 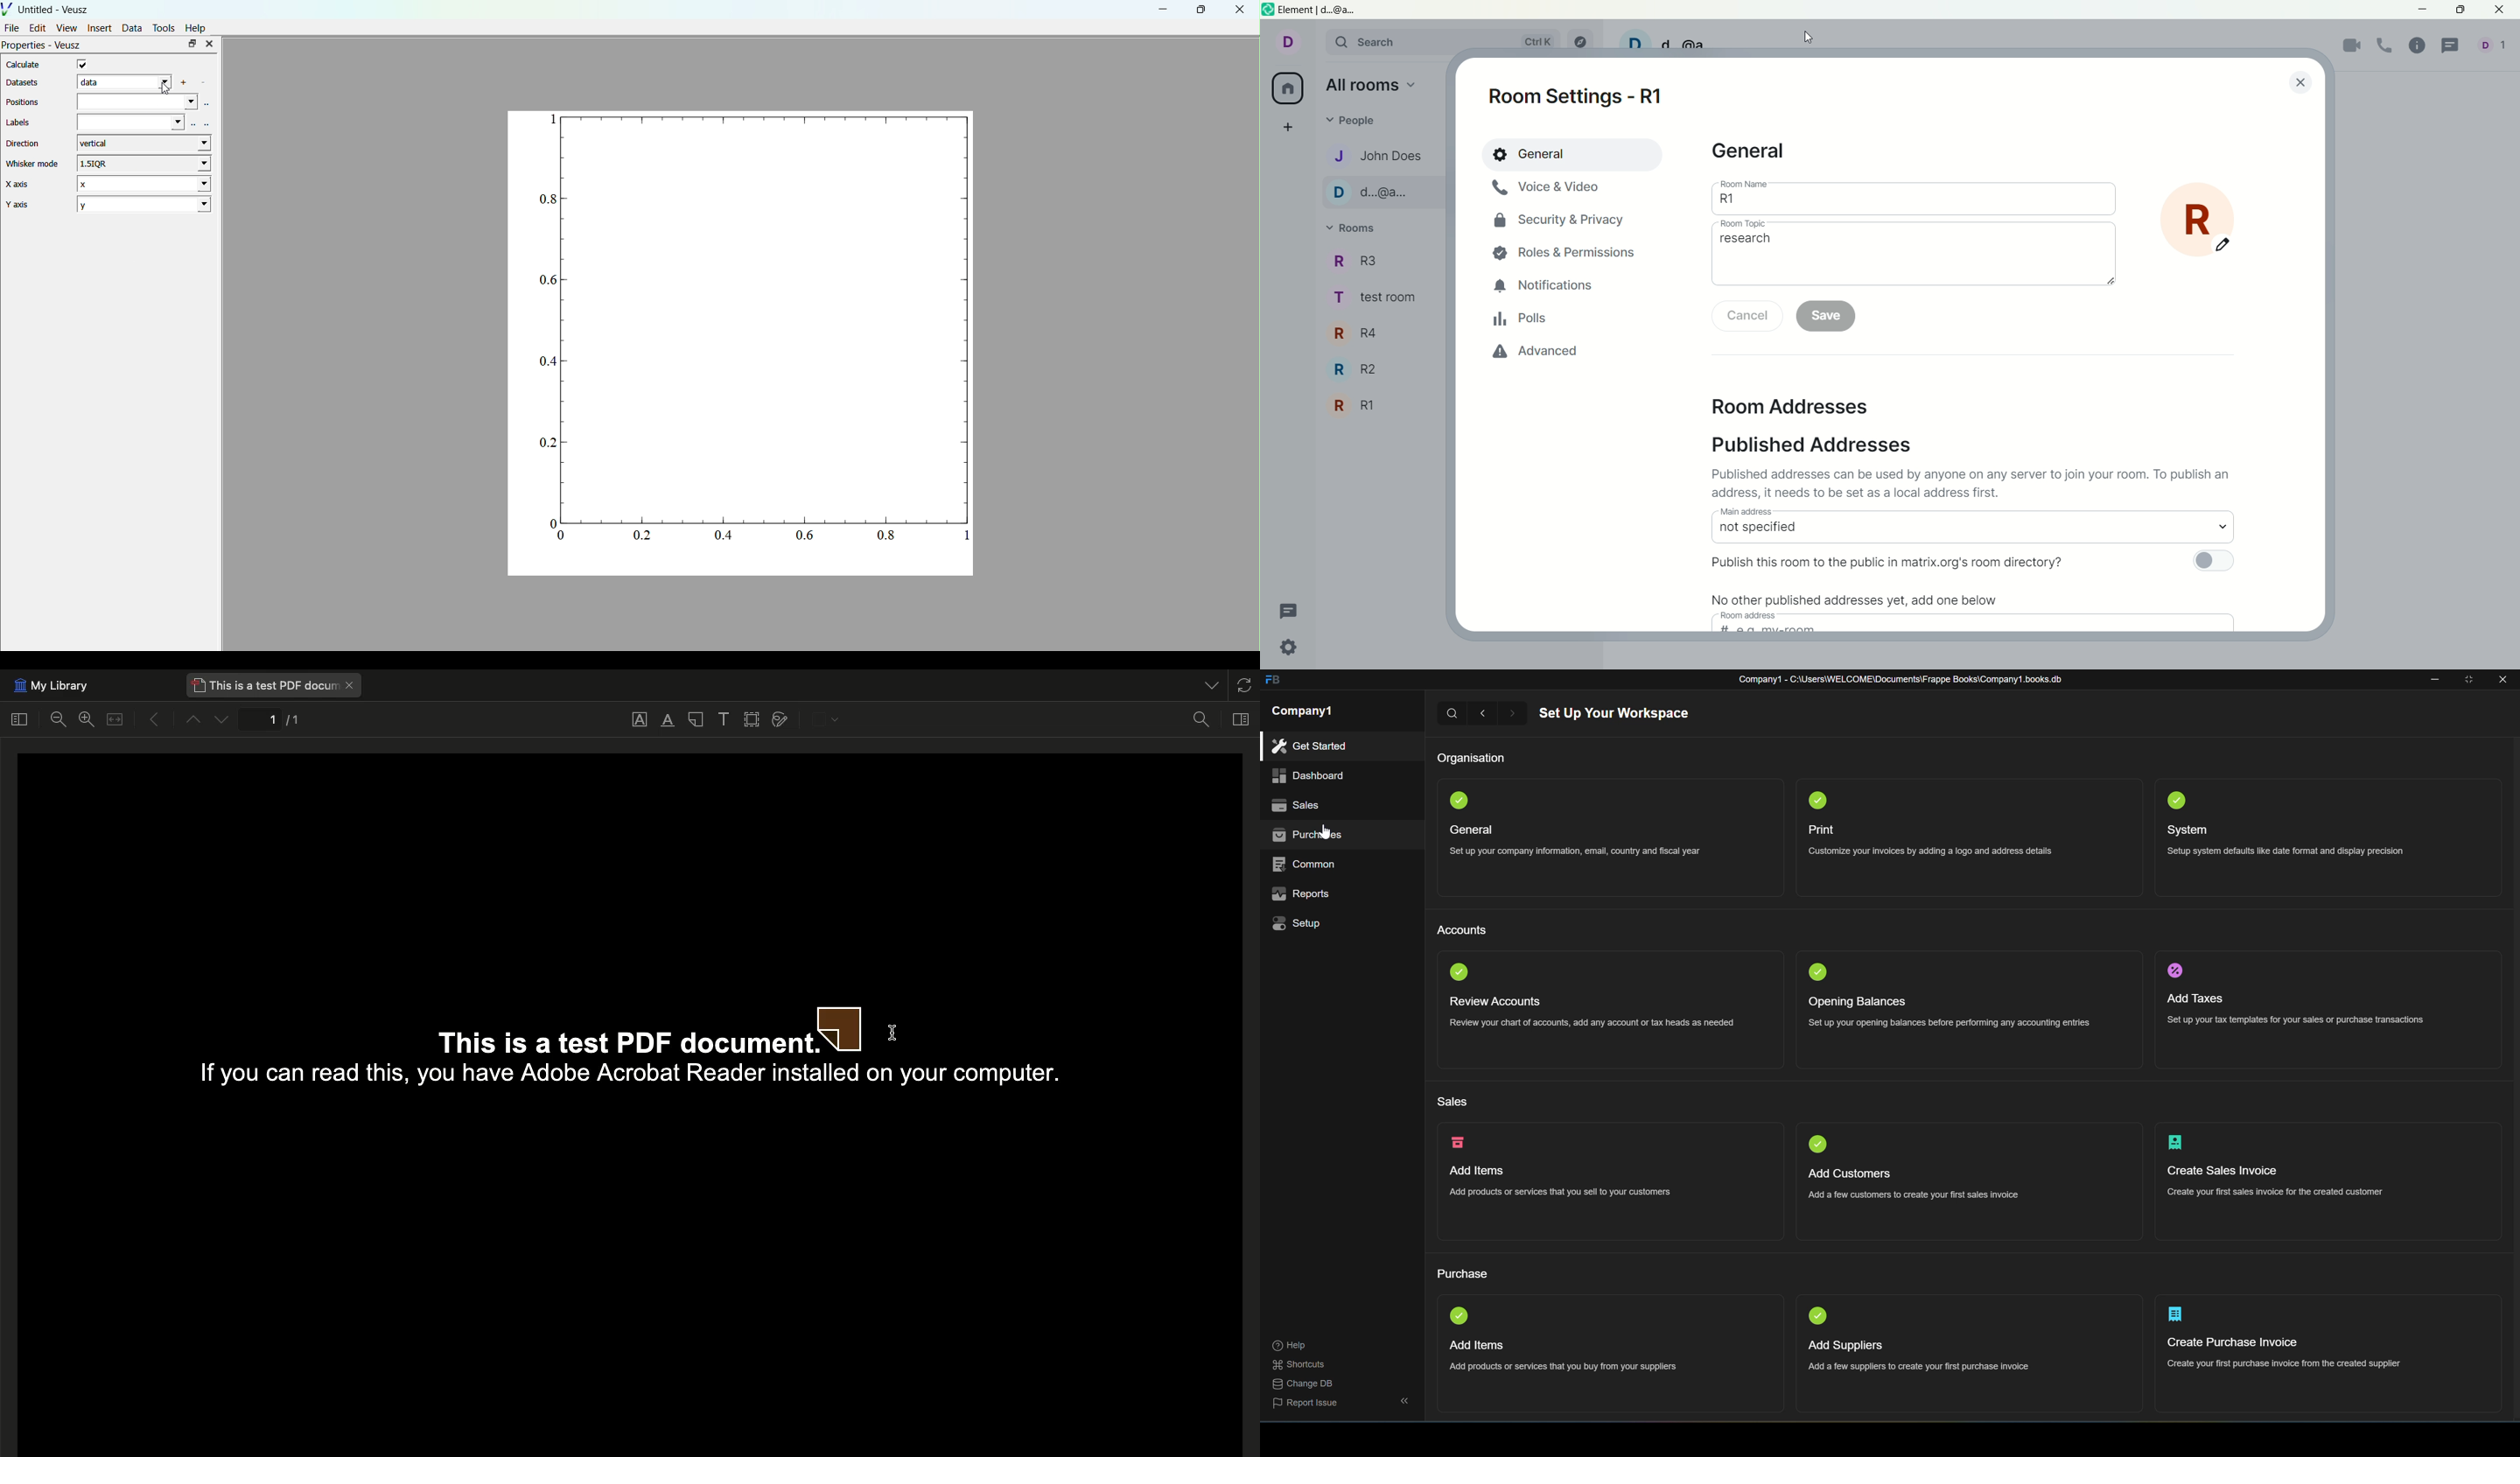 I want to click on set up your tax templates for your sales or purchase transactions, so click(x=2295, y=1019).